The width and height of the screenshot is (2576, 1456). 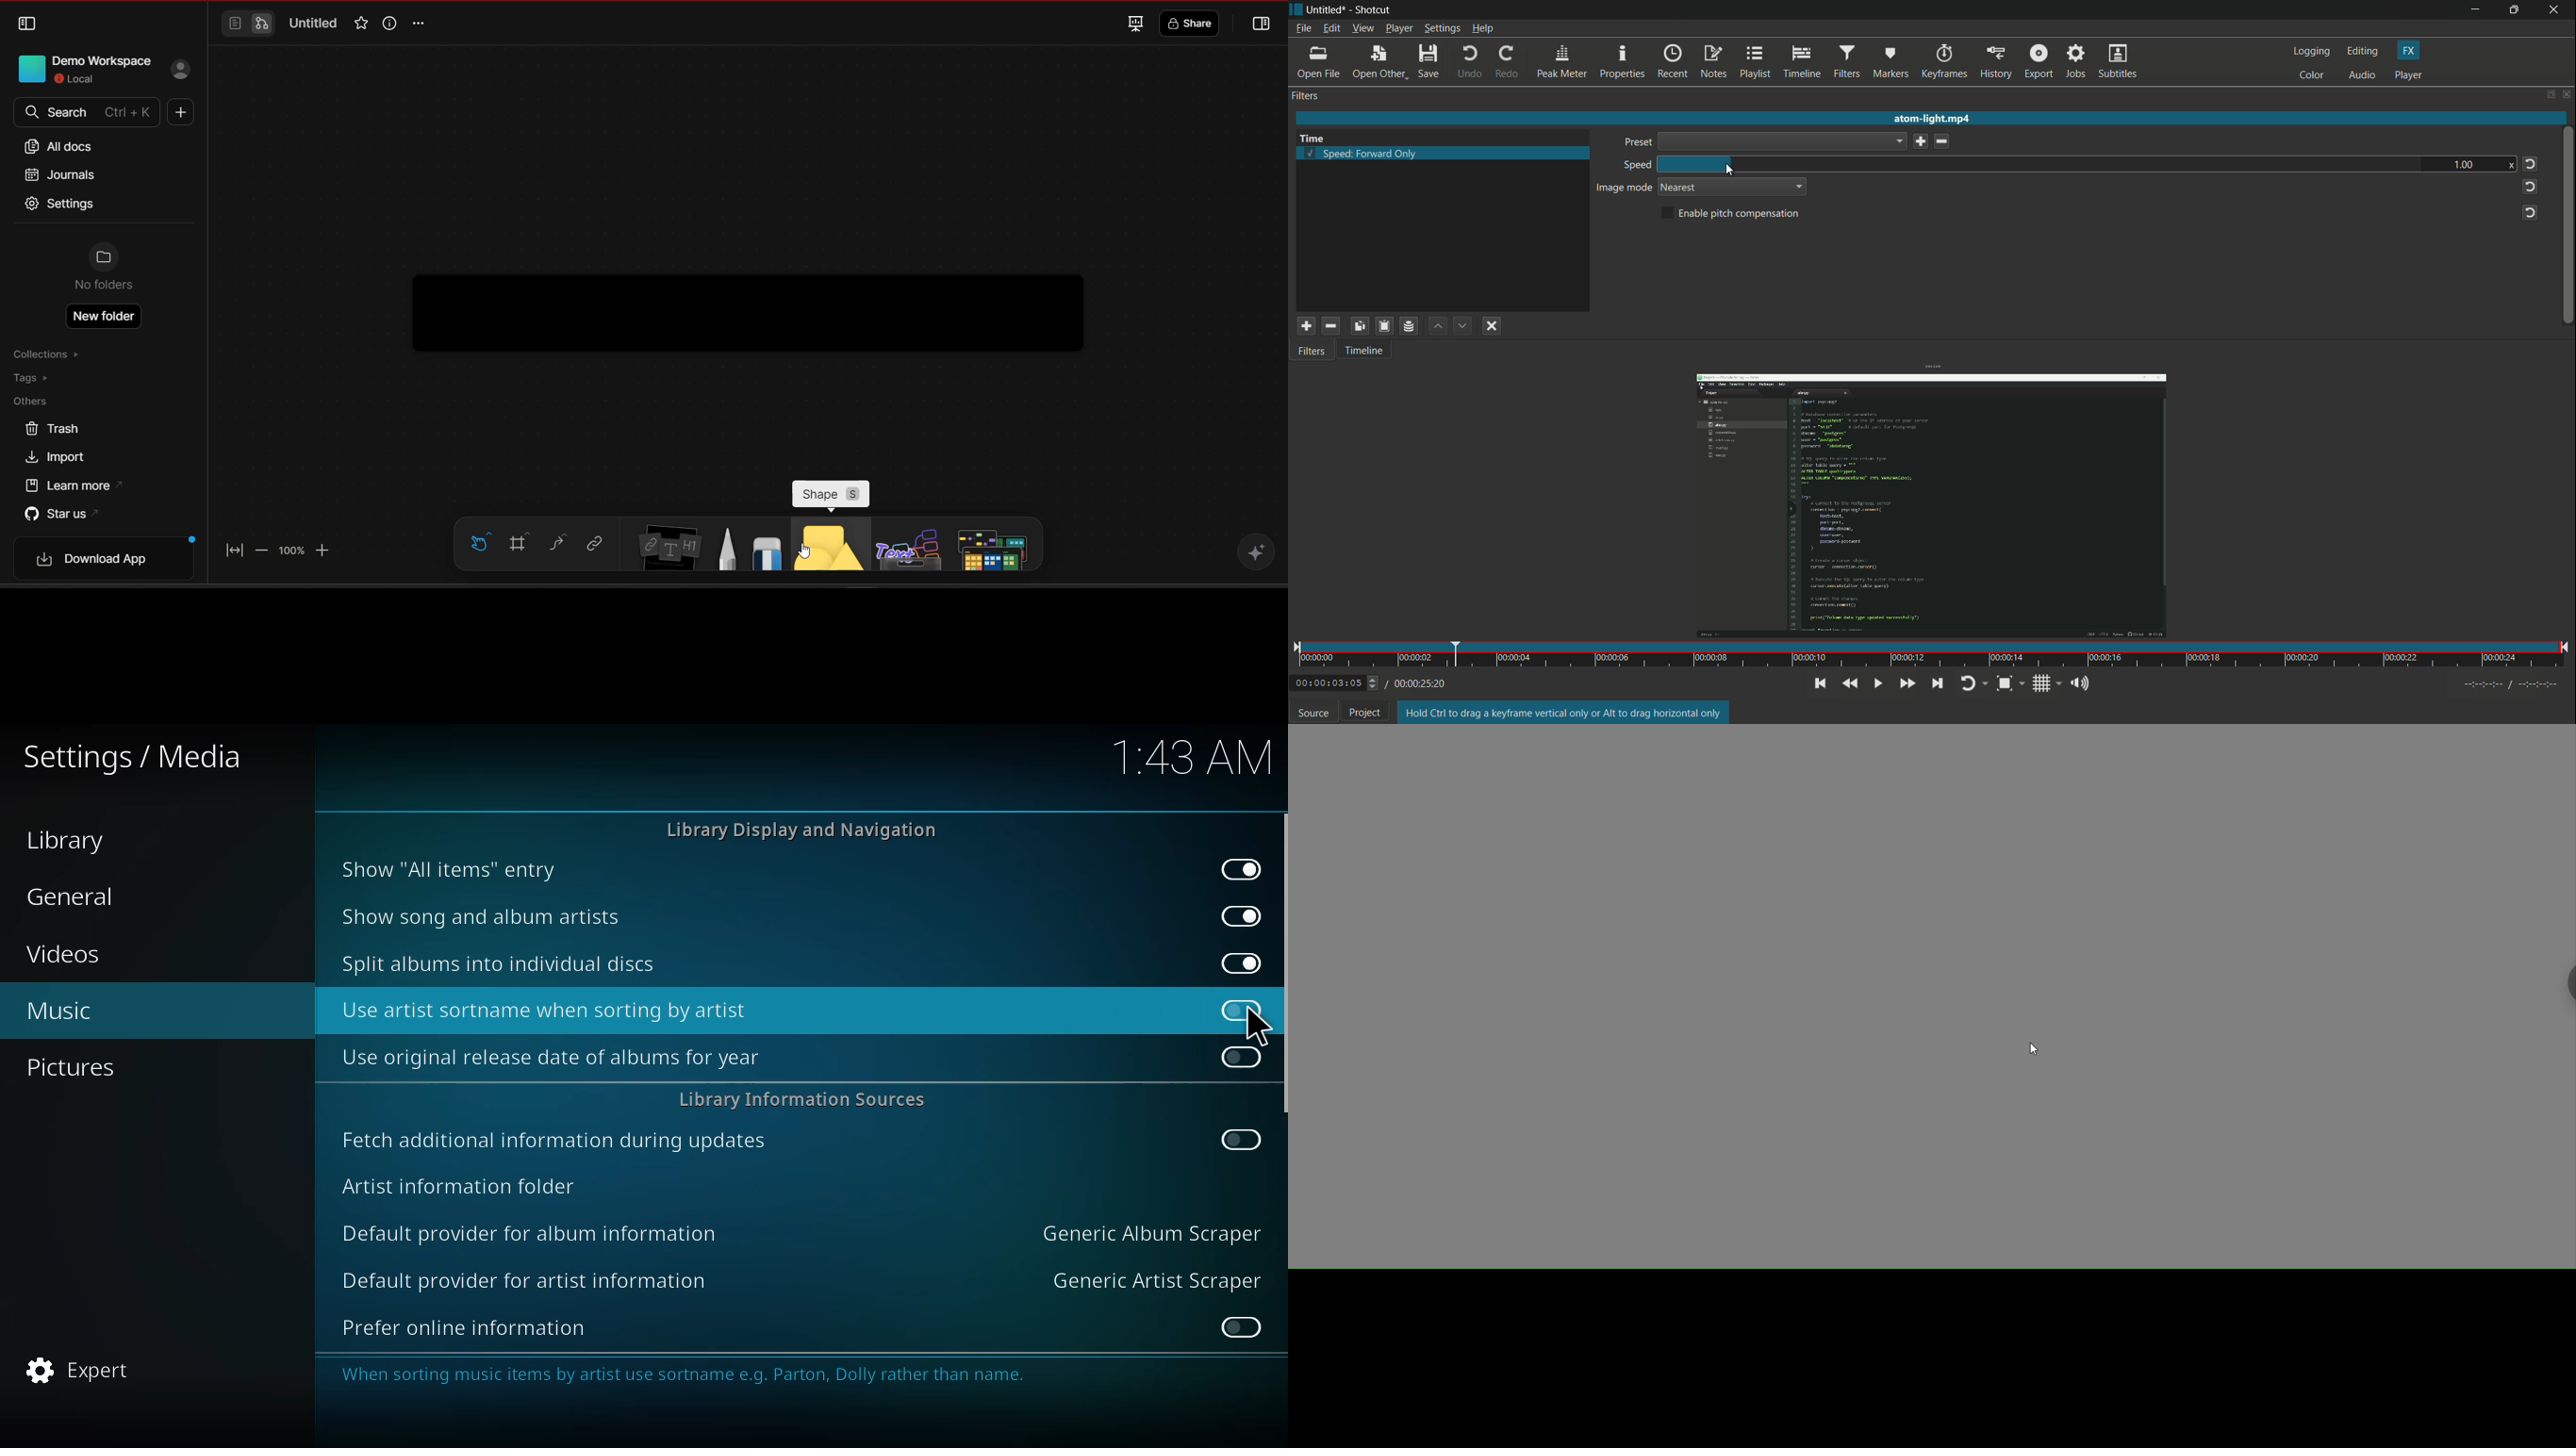 What do you see at coordinates (1470, 62) in the screenshot?
I see `undo` at bounding box center [1470, 62].